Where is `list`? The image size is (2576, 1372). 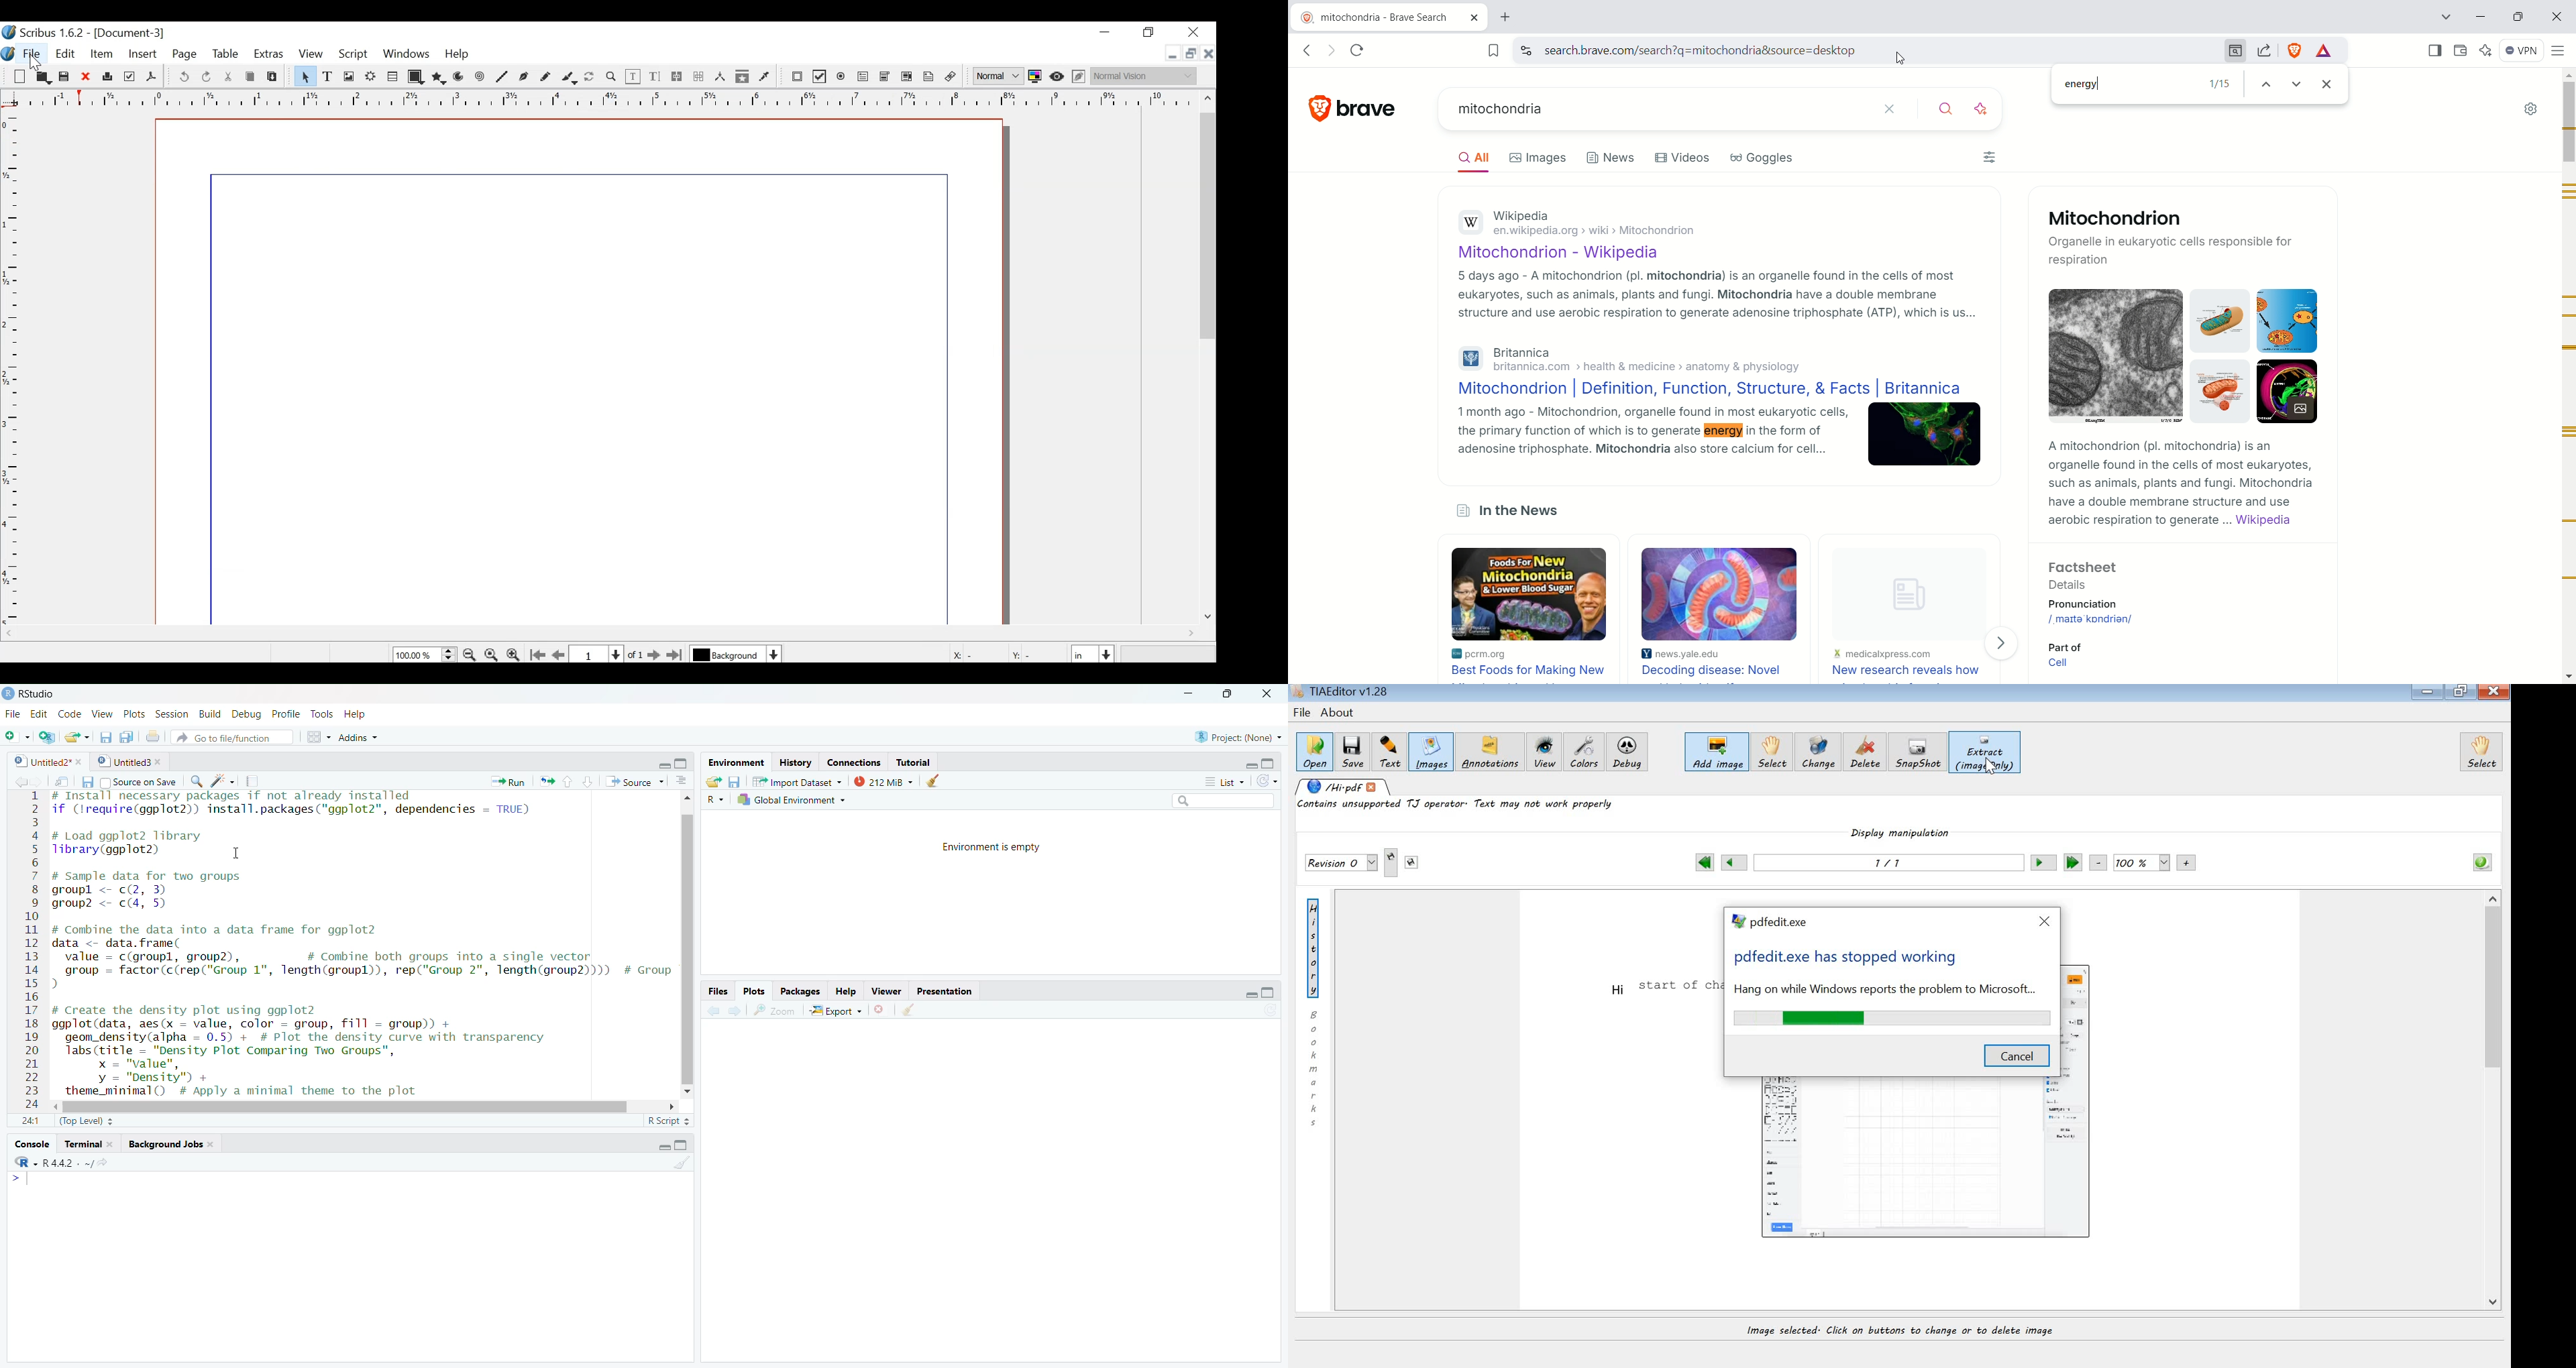 list is located at coordinates (1217, 782).